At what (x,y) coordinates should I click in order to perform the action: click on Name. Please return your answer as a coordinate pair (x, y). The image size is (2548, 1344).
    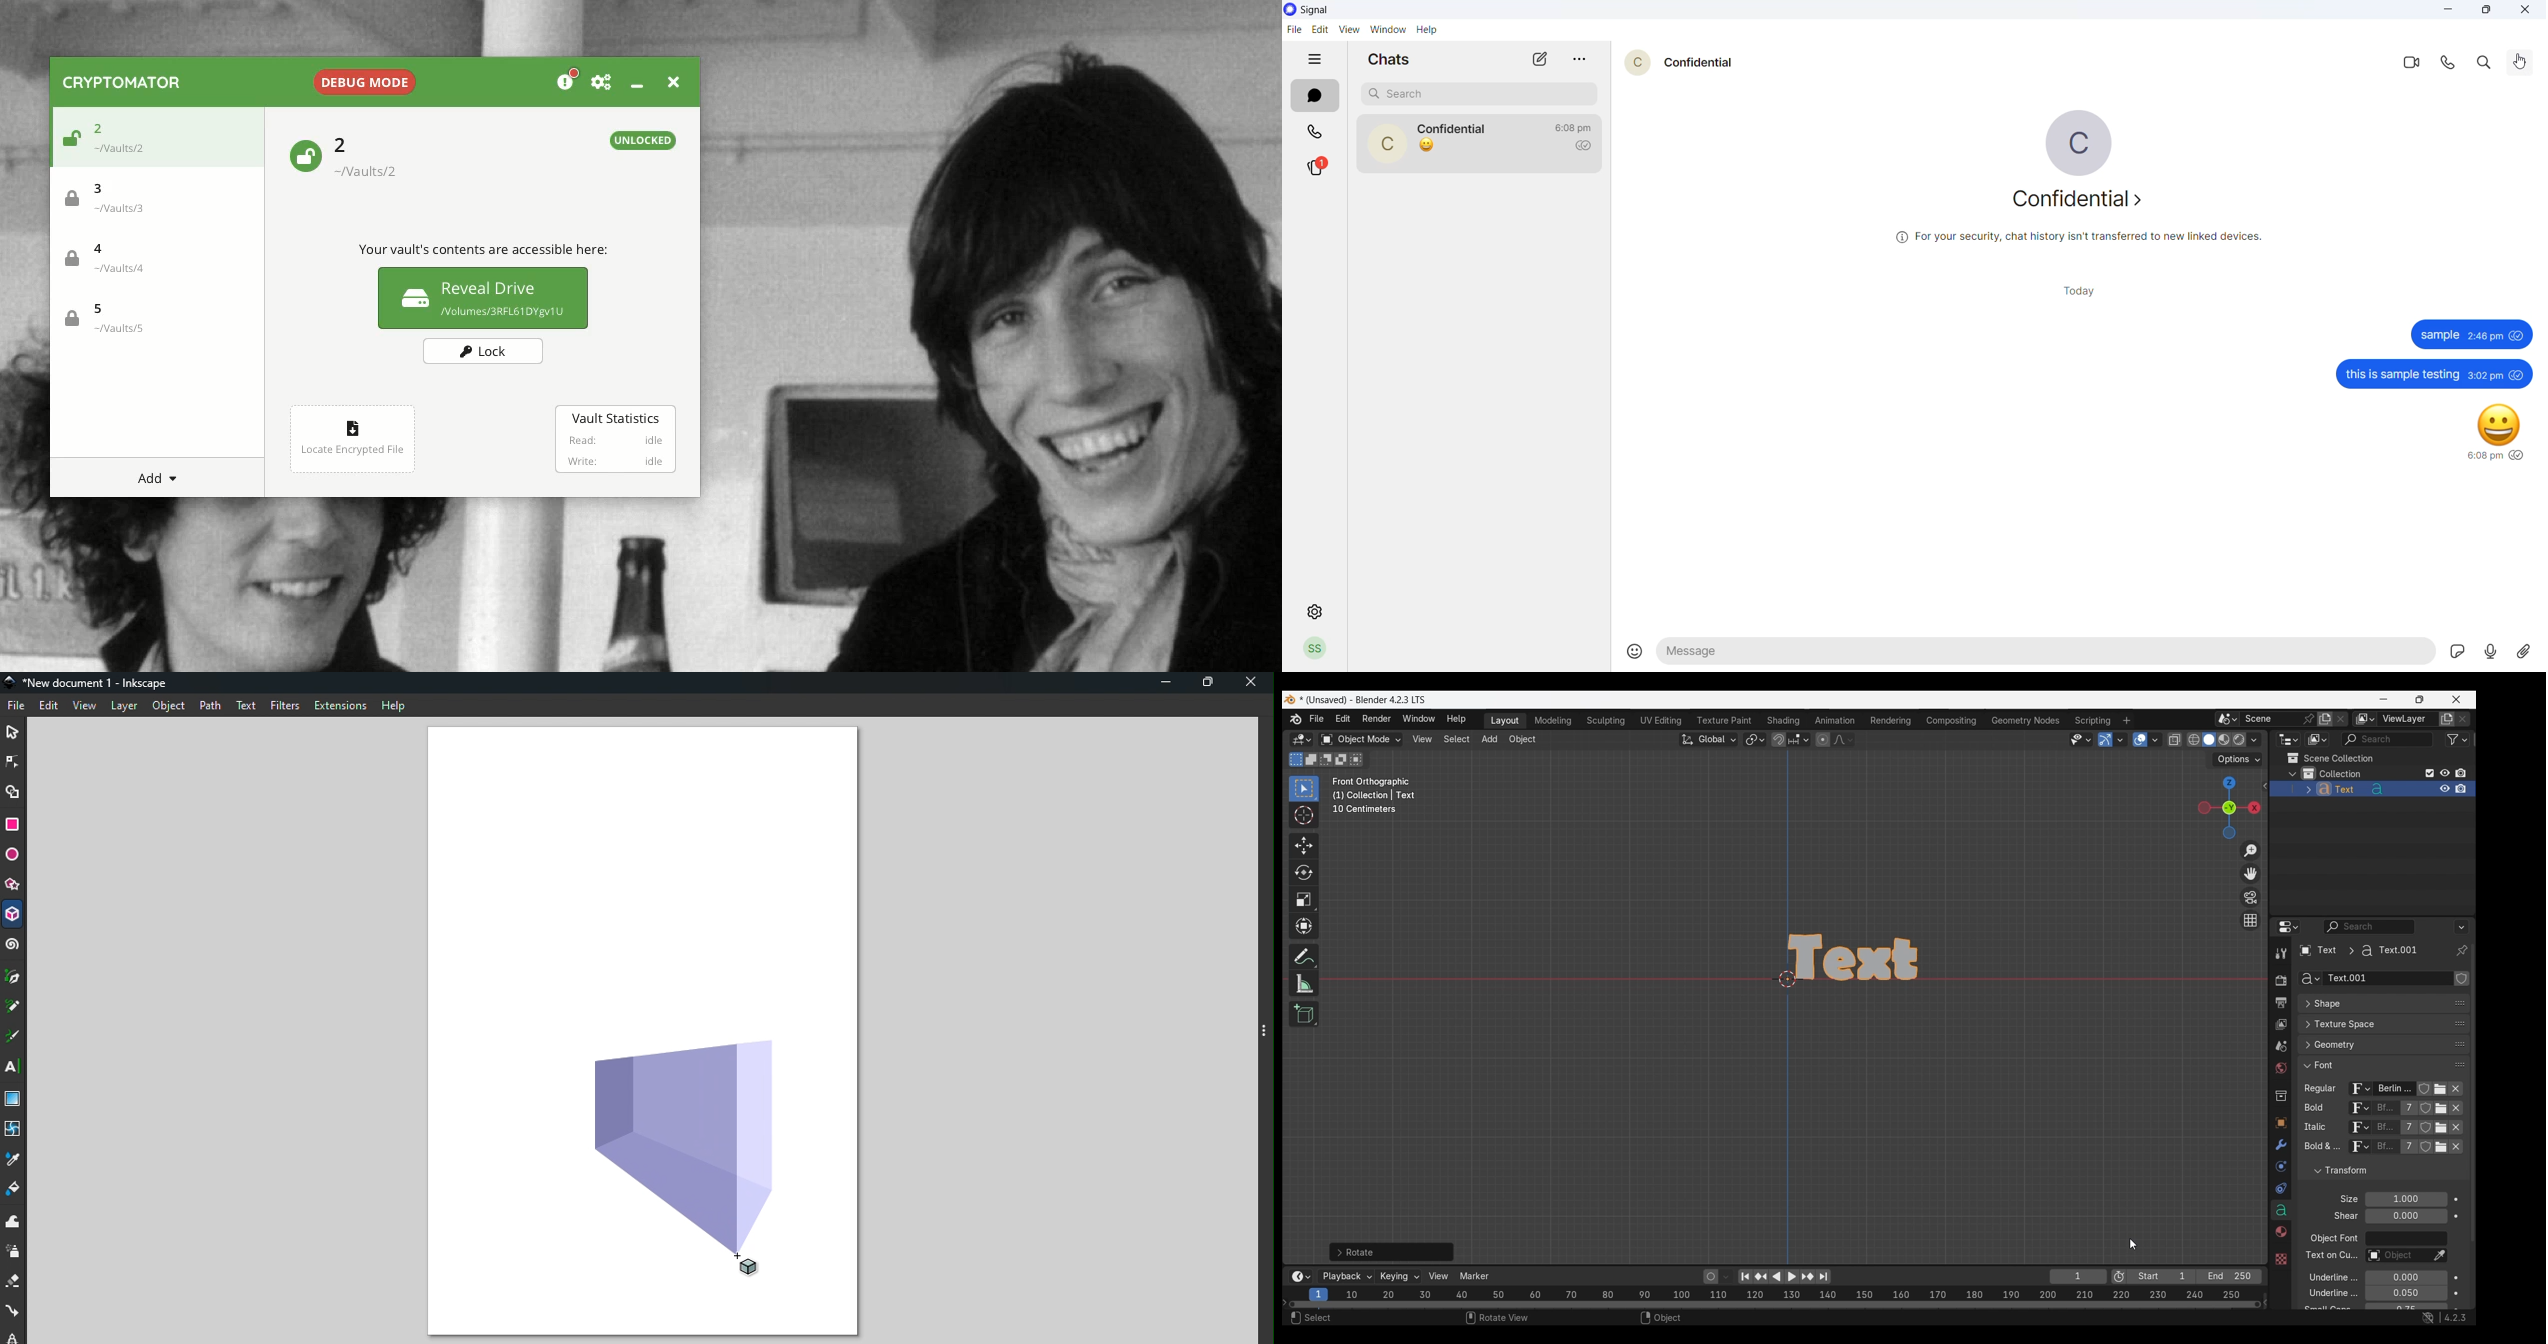
    Looking at the image, I should click on (2388, 979).